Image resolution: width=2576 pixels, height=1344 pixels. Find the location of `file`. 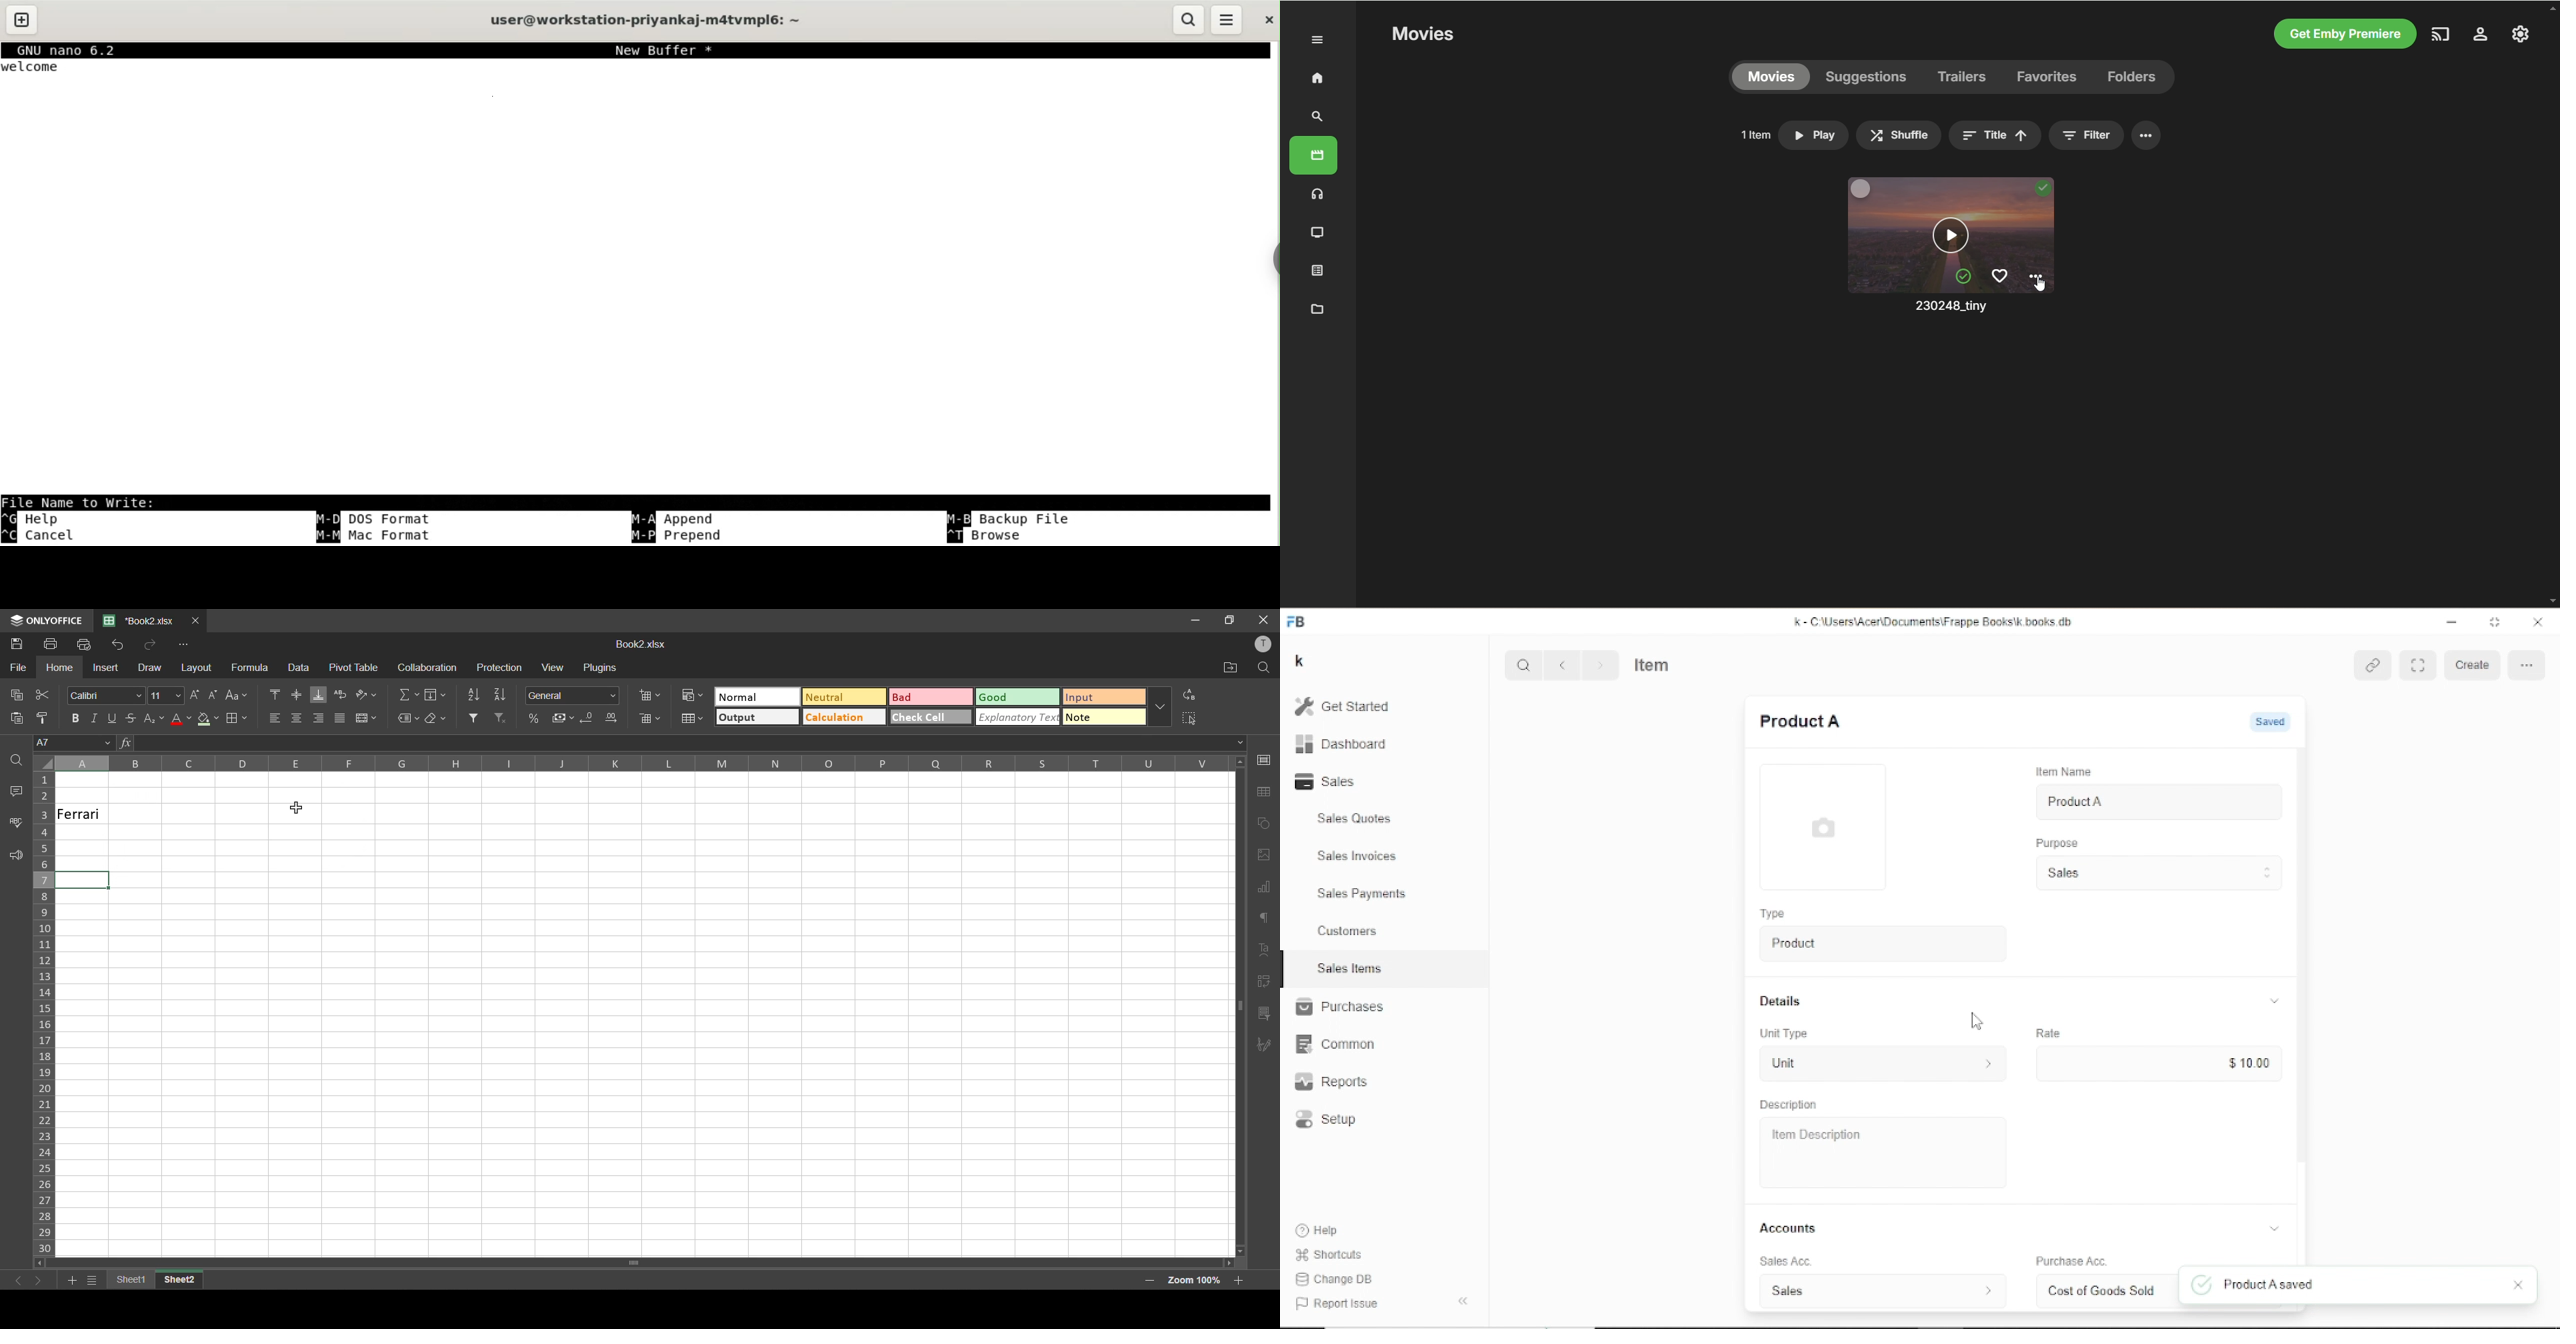

file is located at coordinates (19, 668).